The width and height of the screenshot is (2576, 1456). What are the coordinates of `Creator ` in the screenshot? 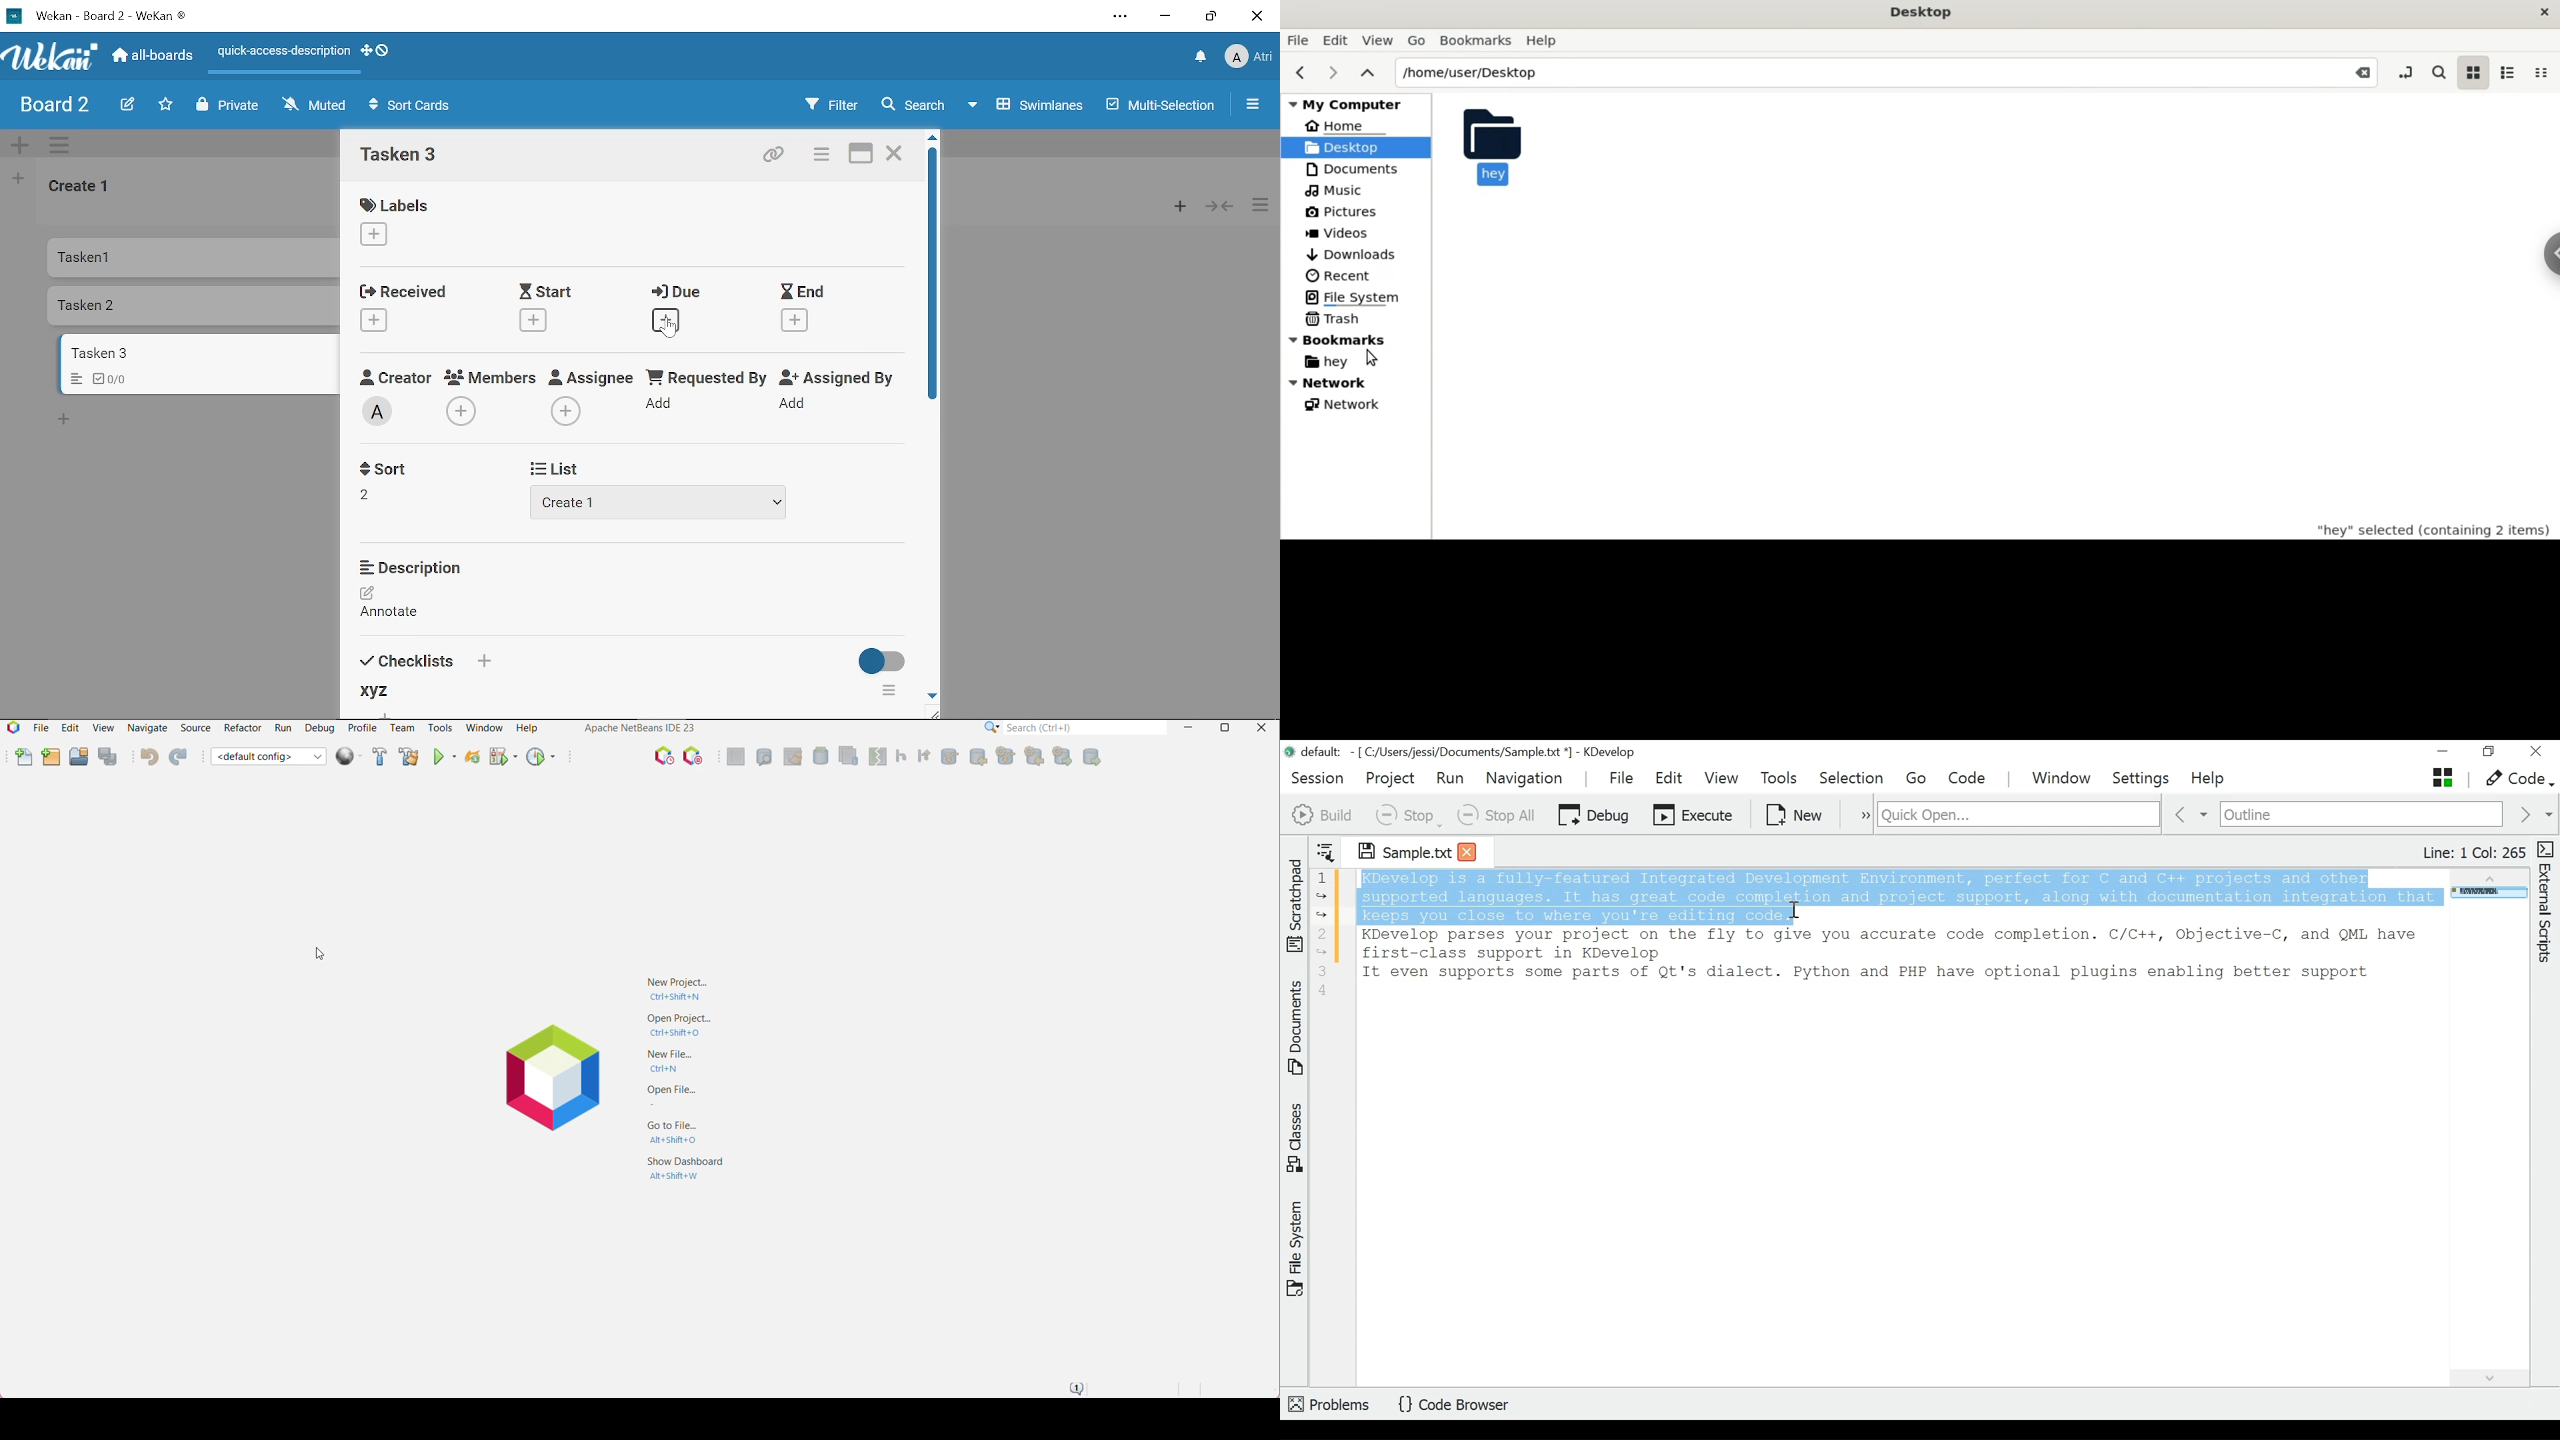 It's located at (380, 413).